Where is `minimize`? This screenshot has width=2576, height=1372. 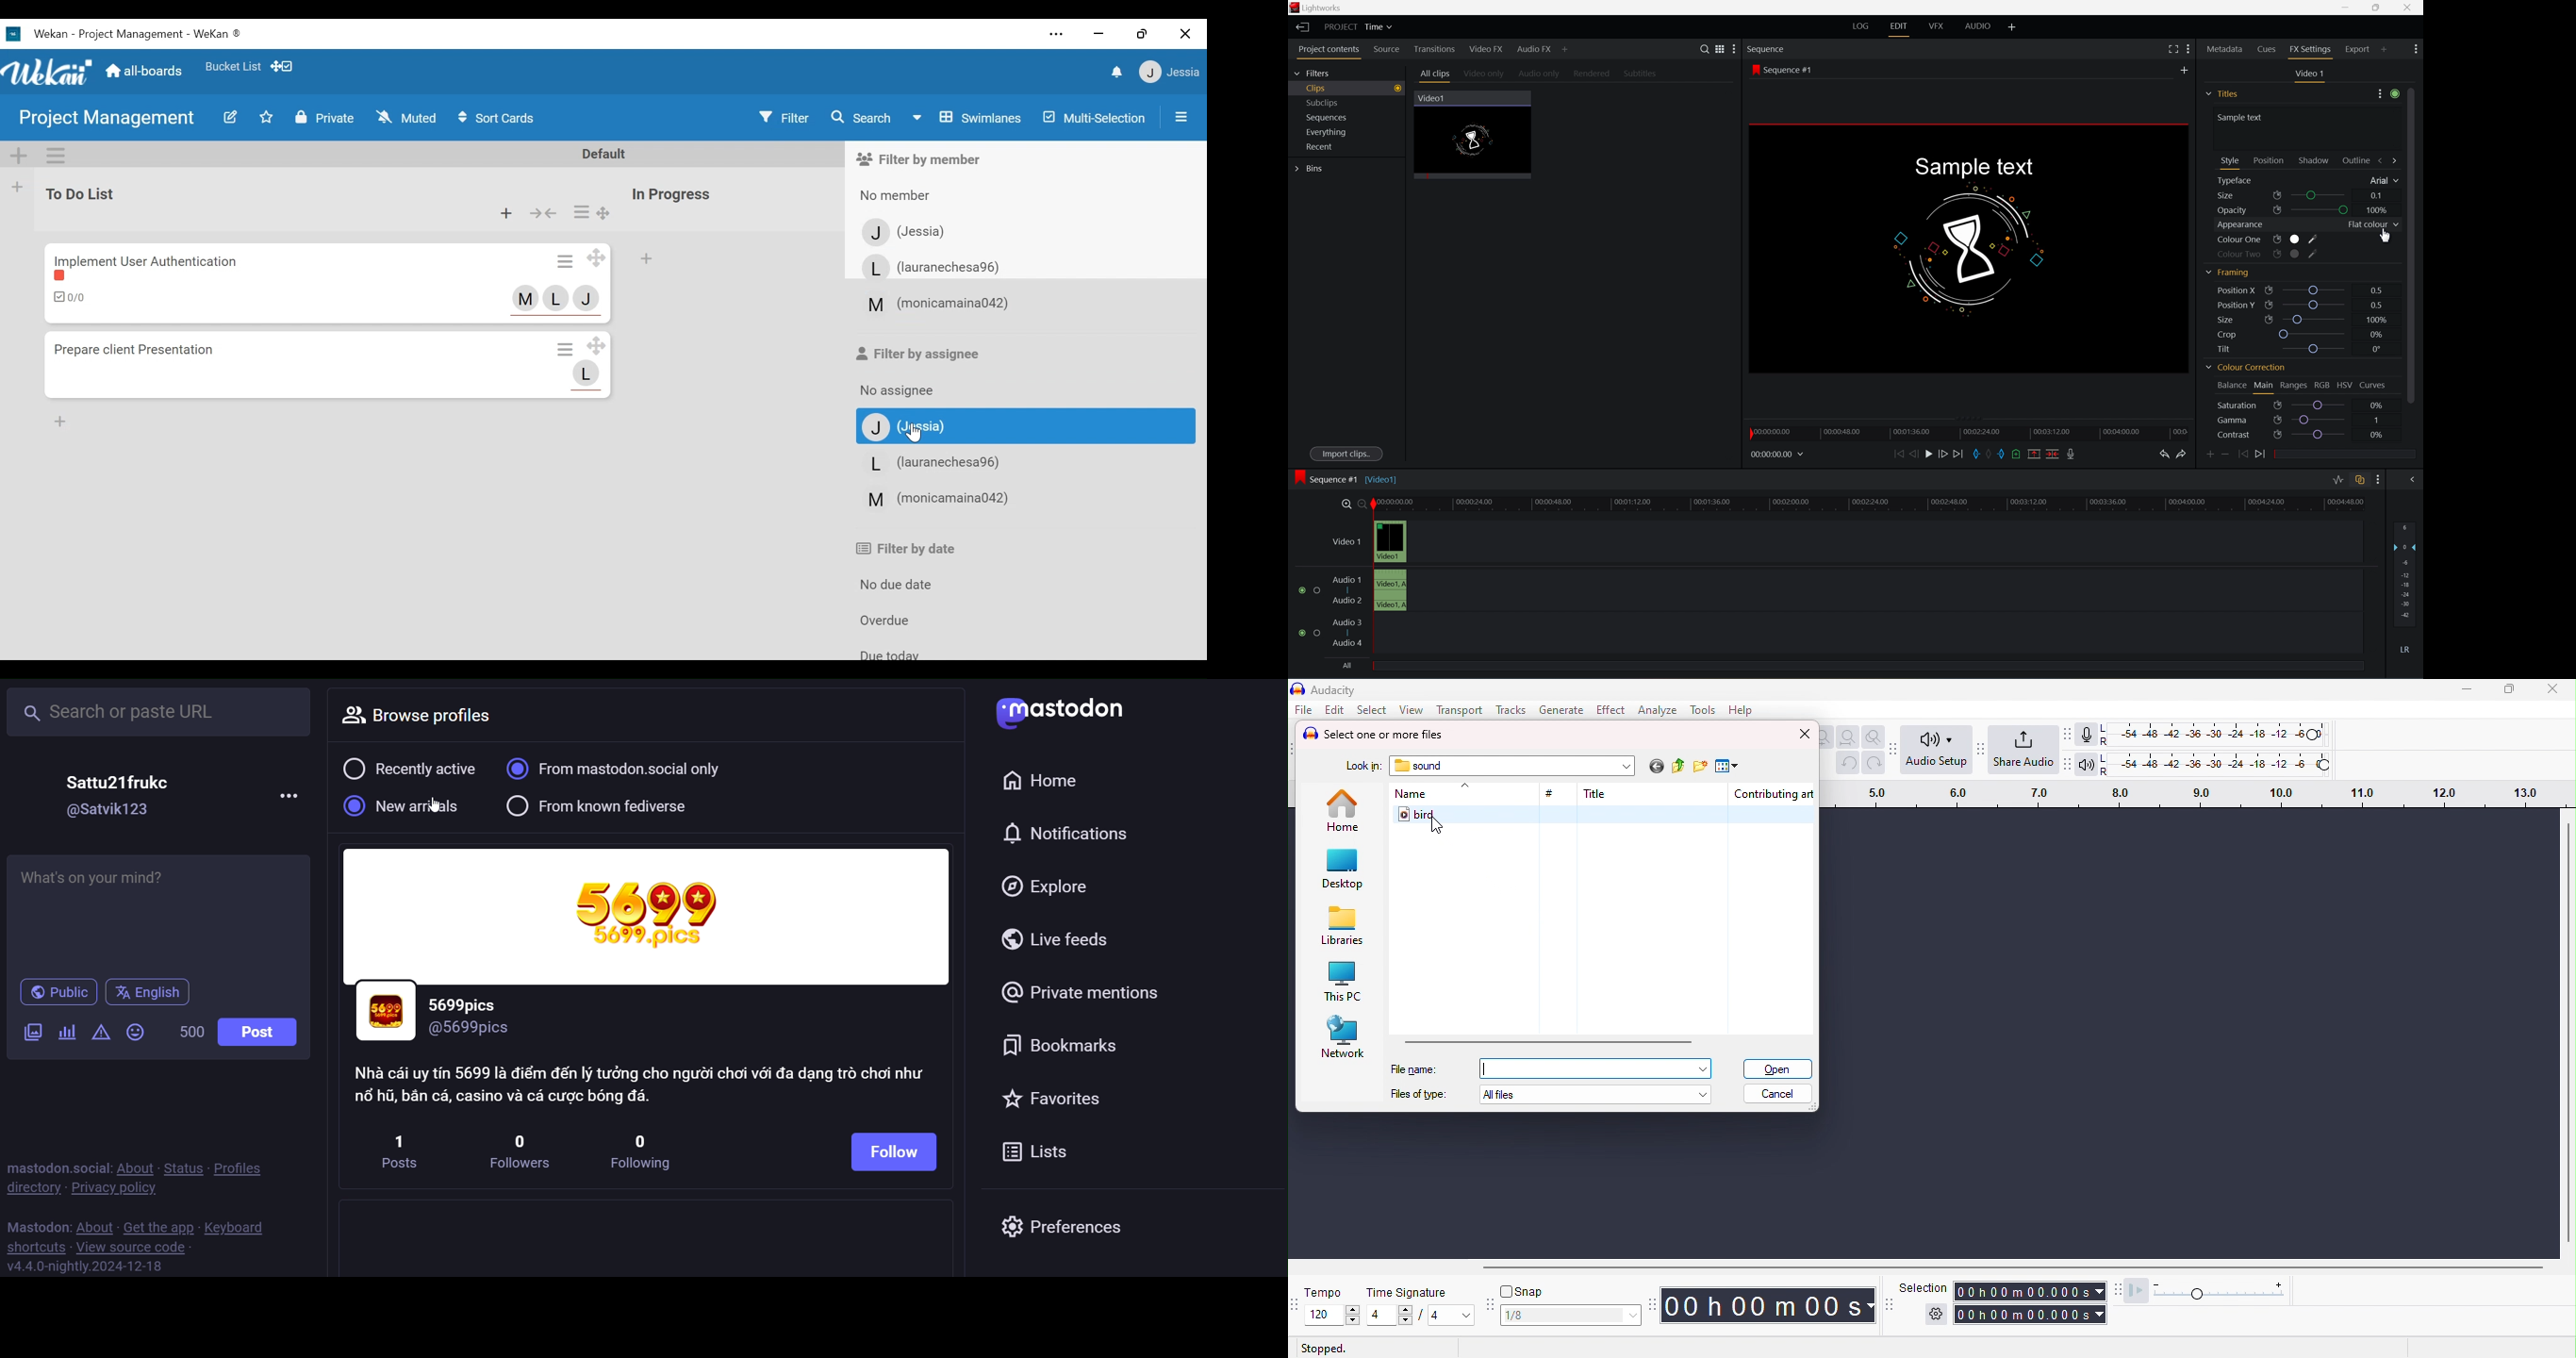
minimize is located at coordinates (2467, 691).